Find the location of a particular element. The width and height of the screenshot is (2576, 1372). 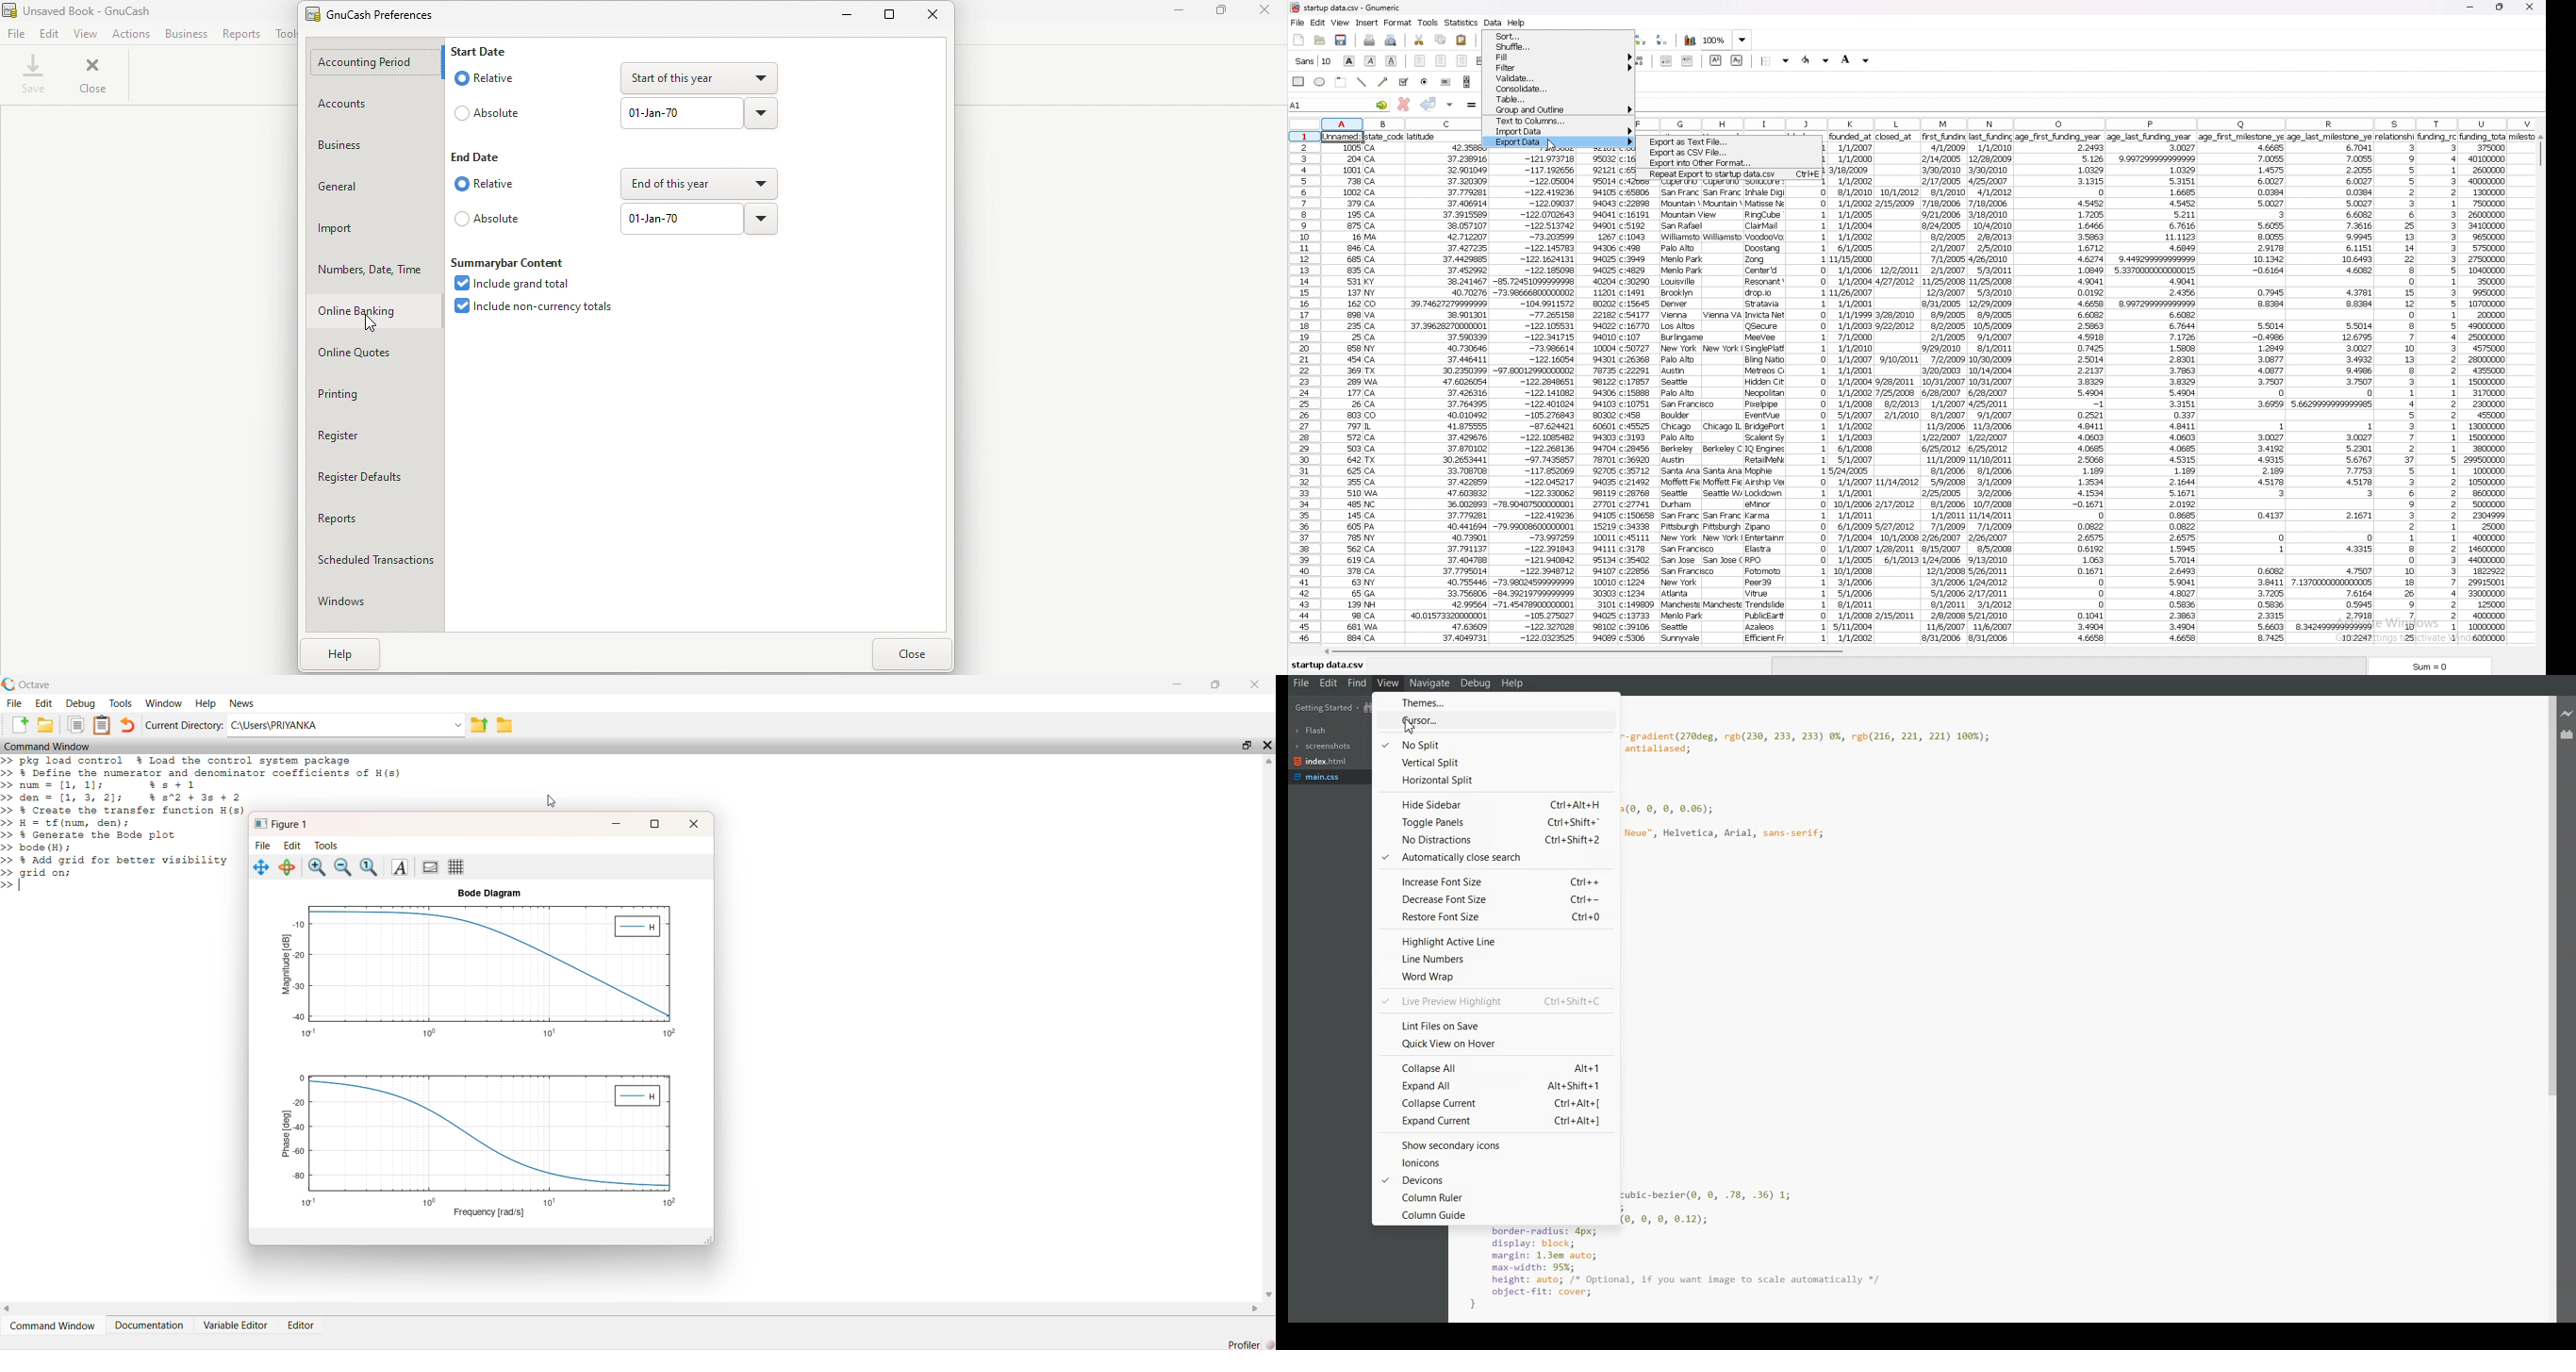

Highlight Active Line is located at coordinates (1493, 941).